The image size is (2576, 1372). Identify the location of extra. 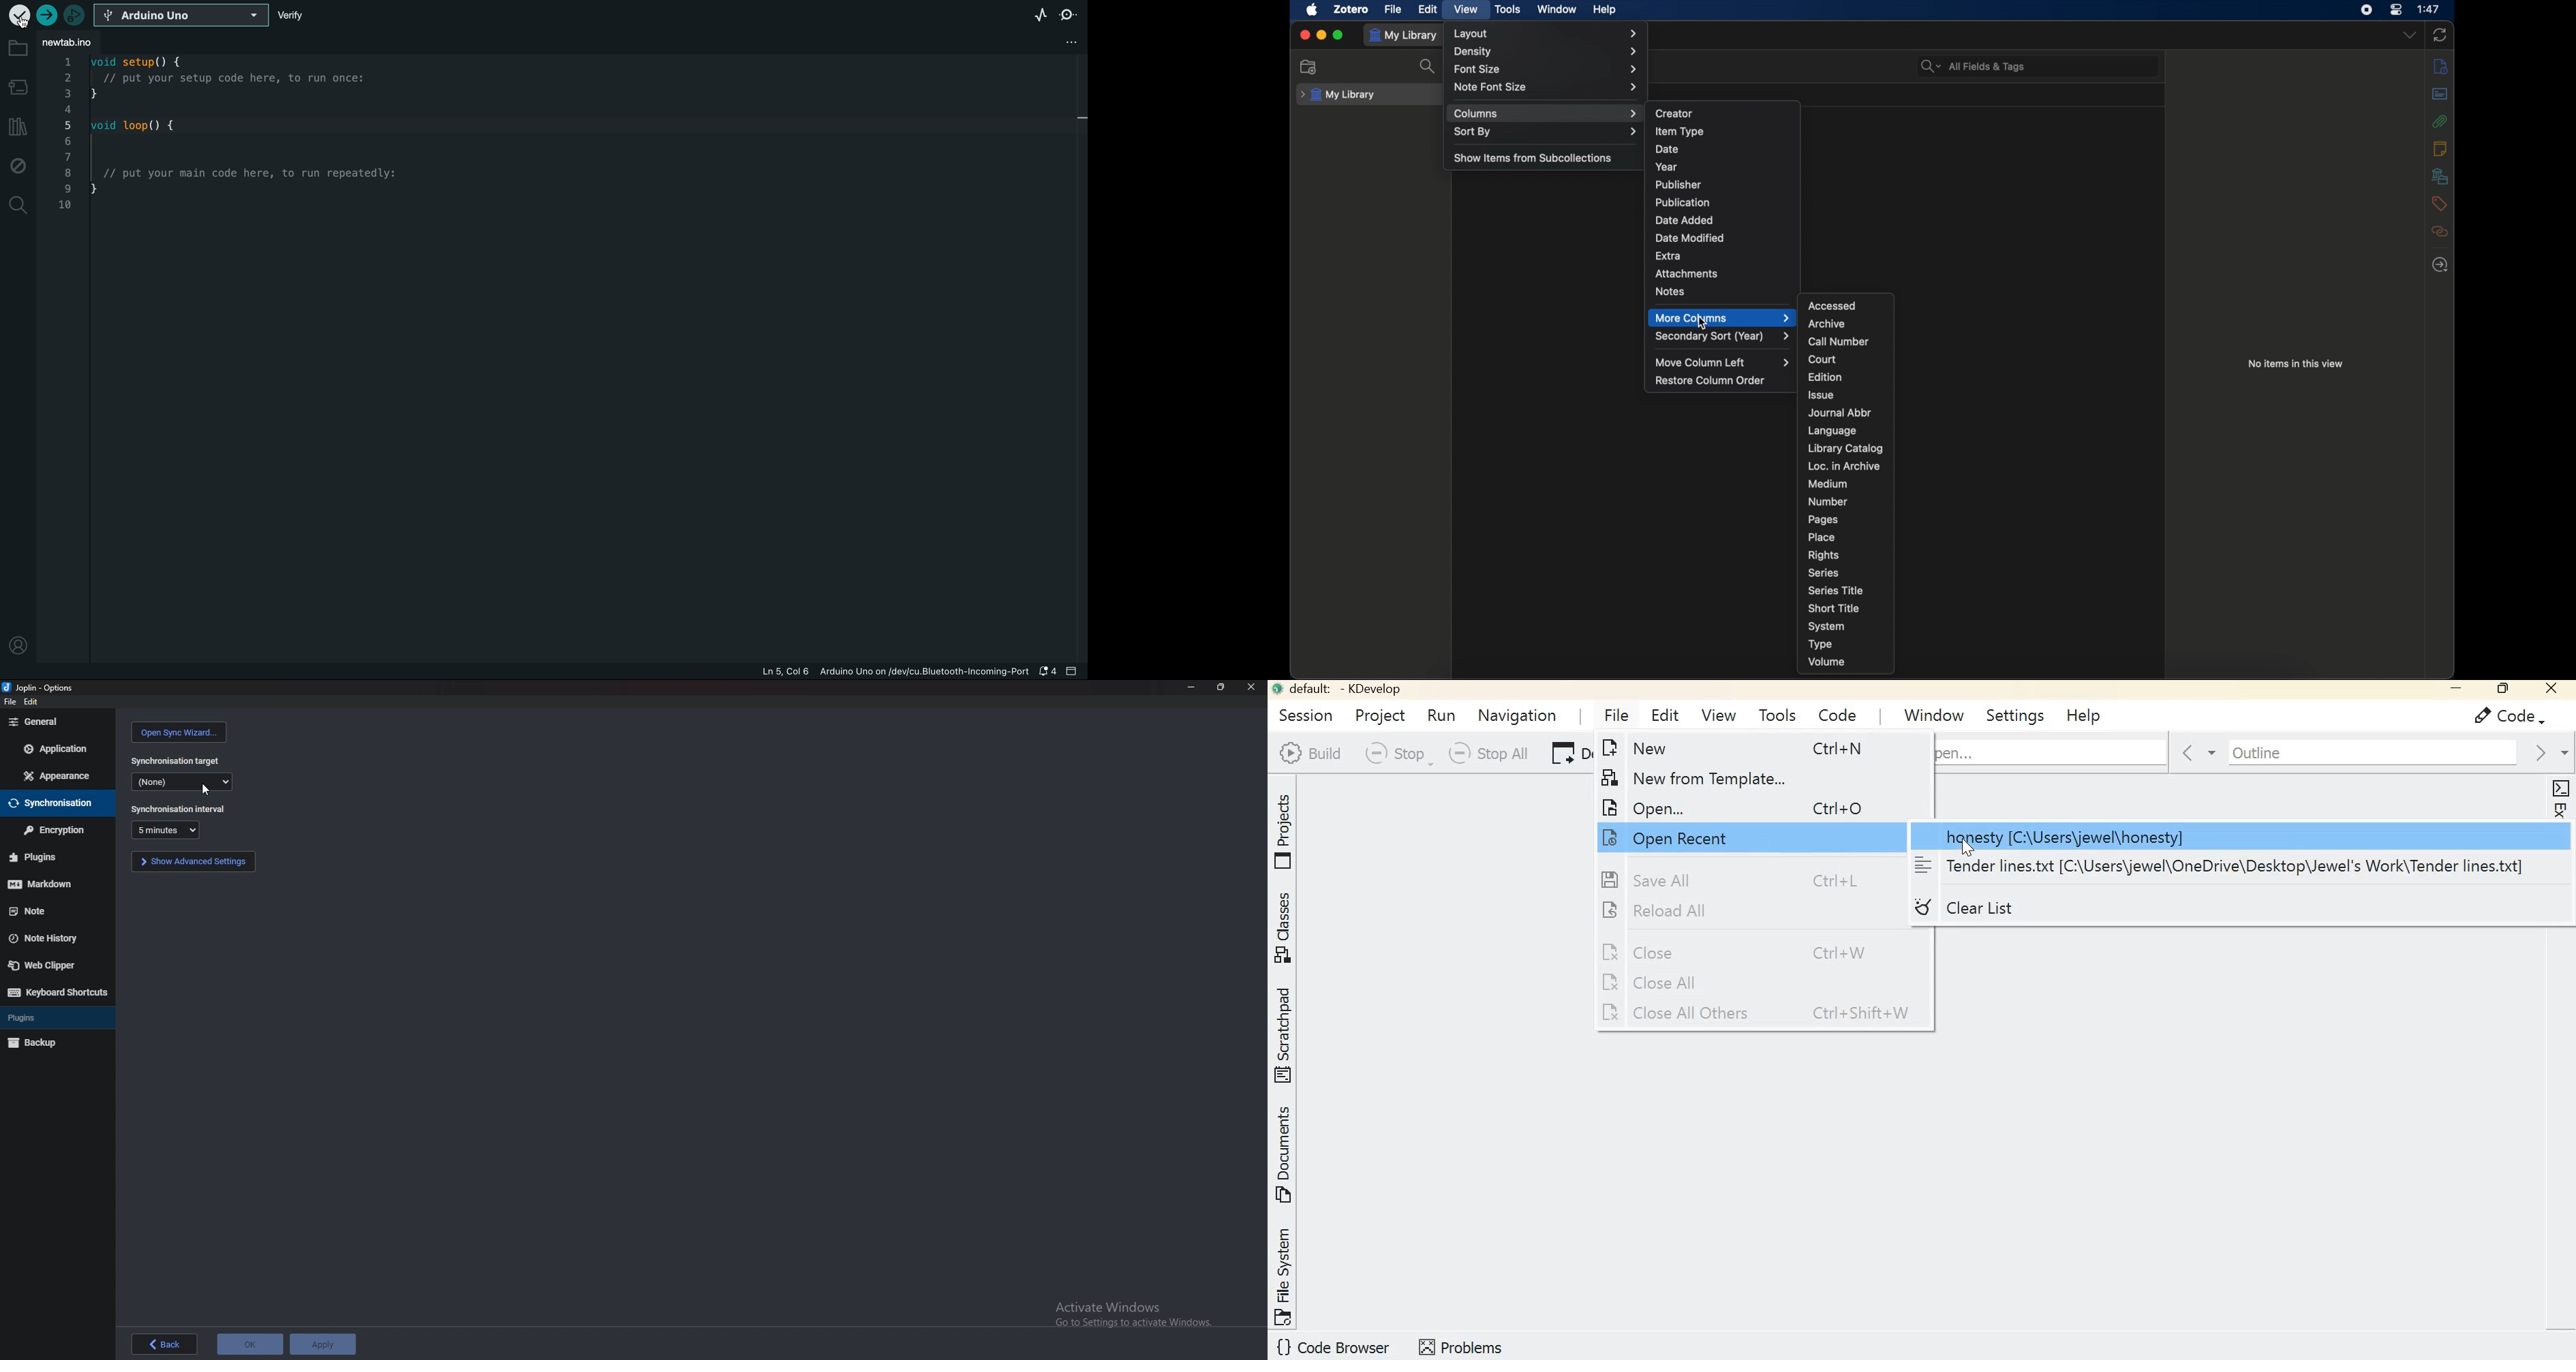
(1669, 255).